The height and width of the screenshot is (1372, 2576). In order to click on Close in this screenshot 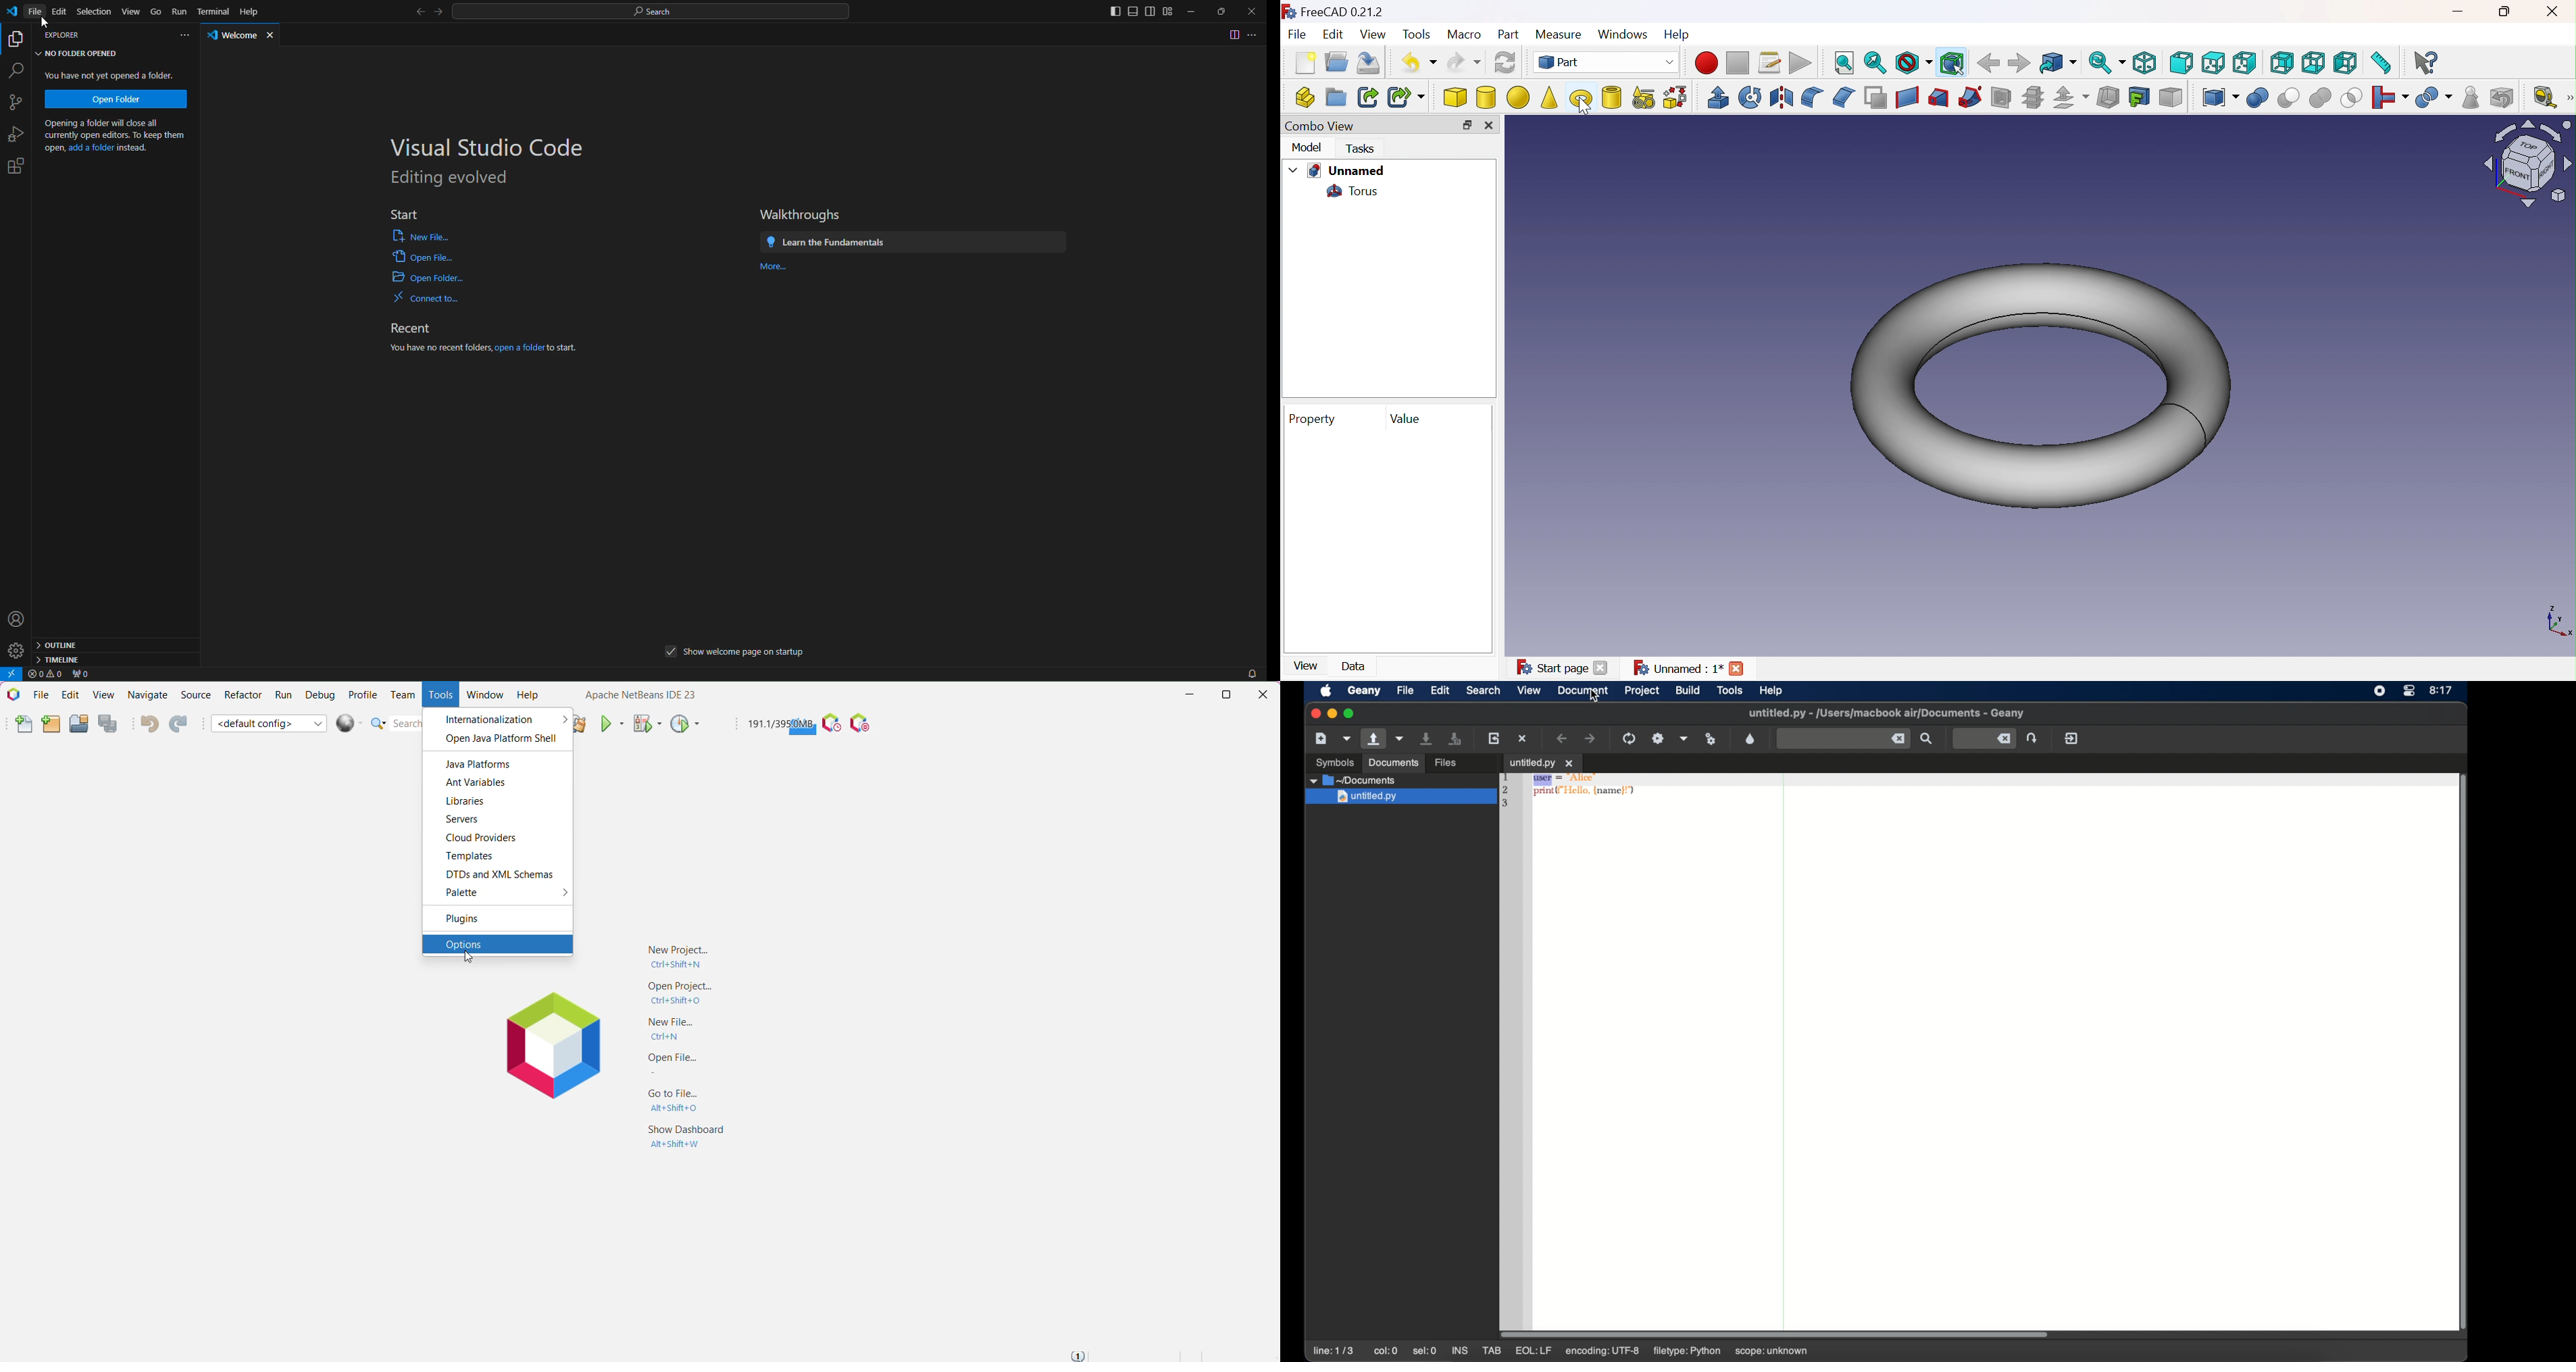, I will do `click(2558, 11)`.